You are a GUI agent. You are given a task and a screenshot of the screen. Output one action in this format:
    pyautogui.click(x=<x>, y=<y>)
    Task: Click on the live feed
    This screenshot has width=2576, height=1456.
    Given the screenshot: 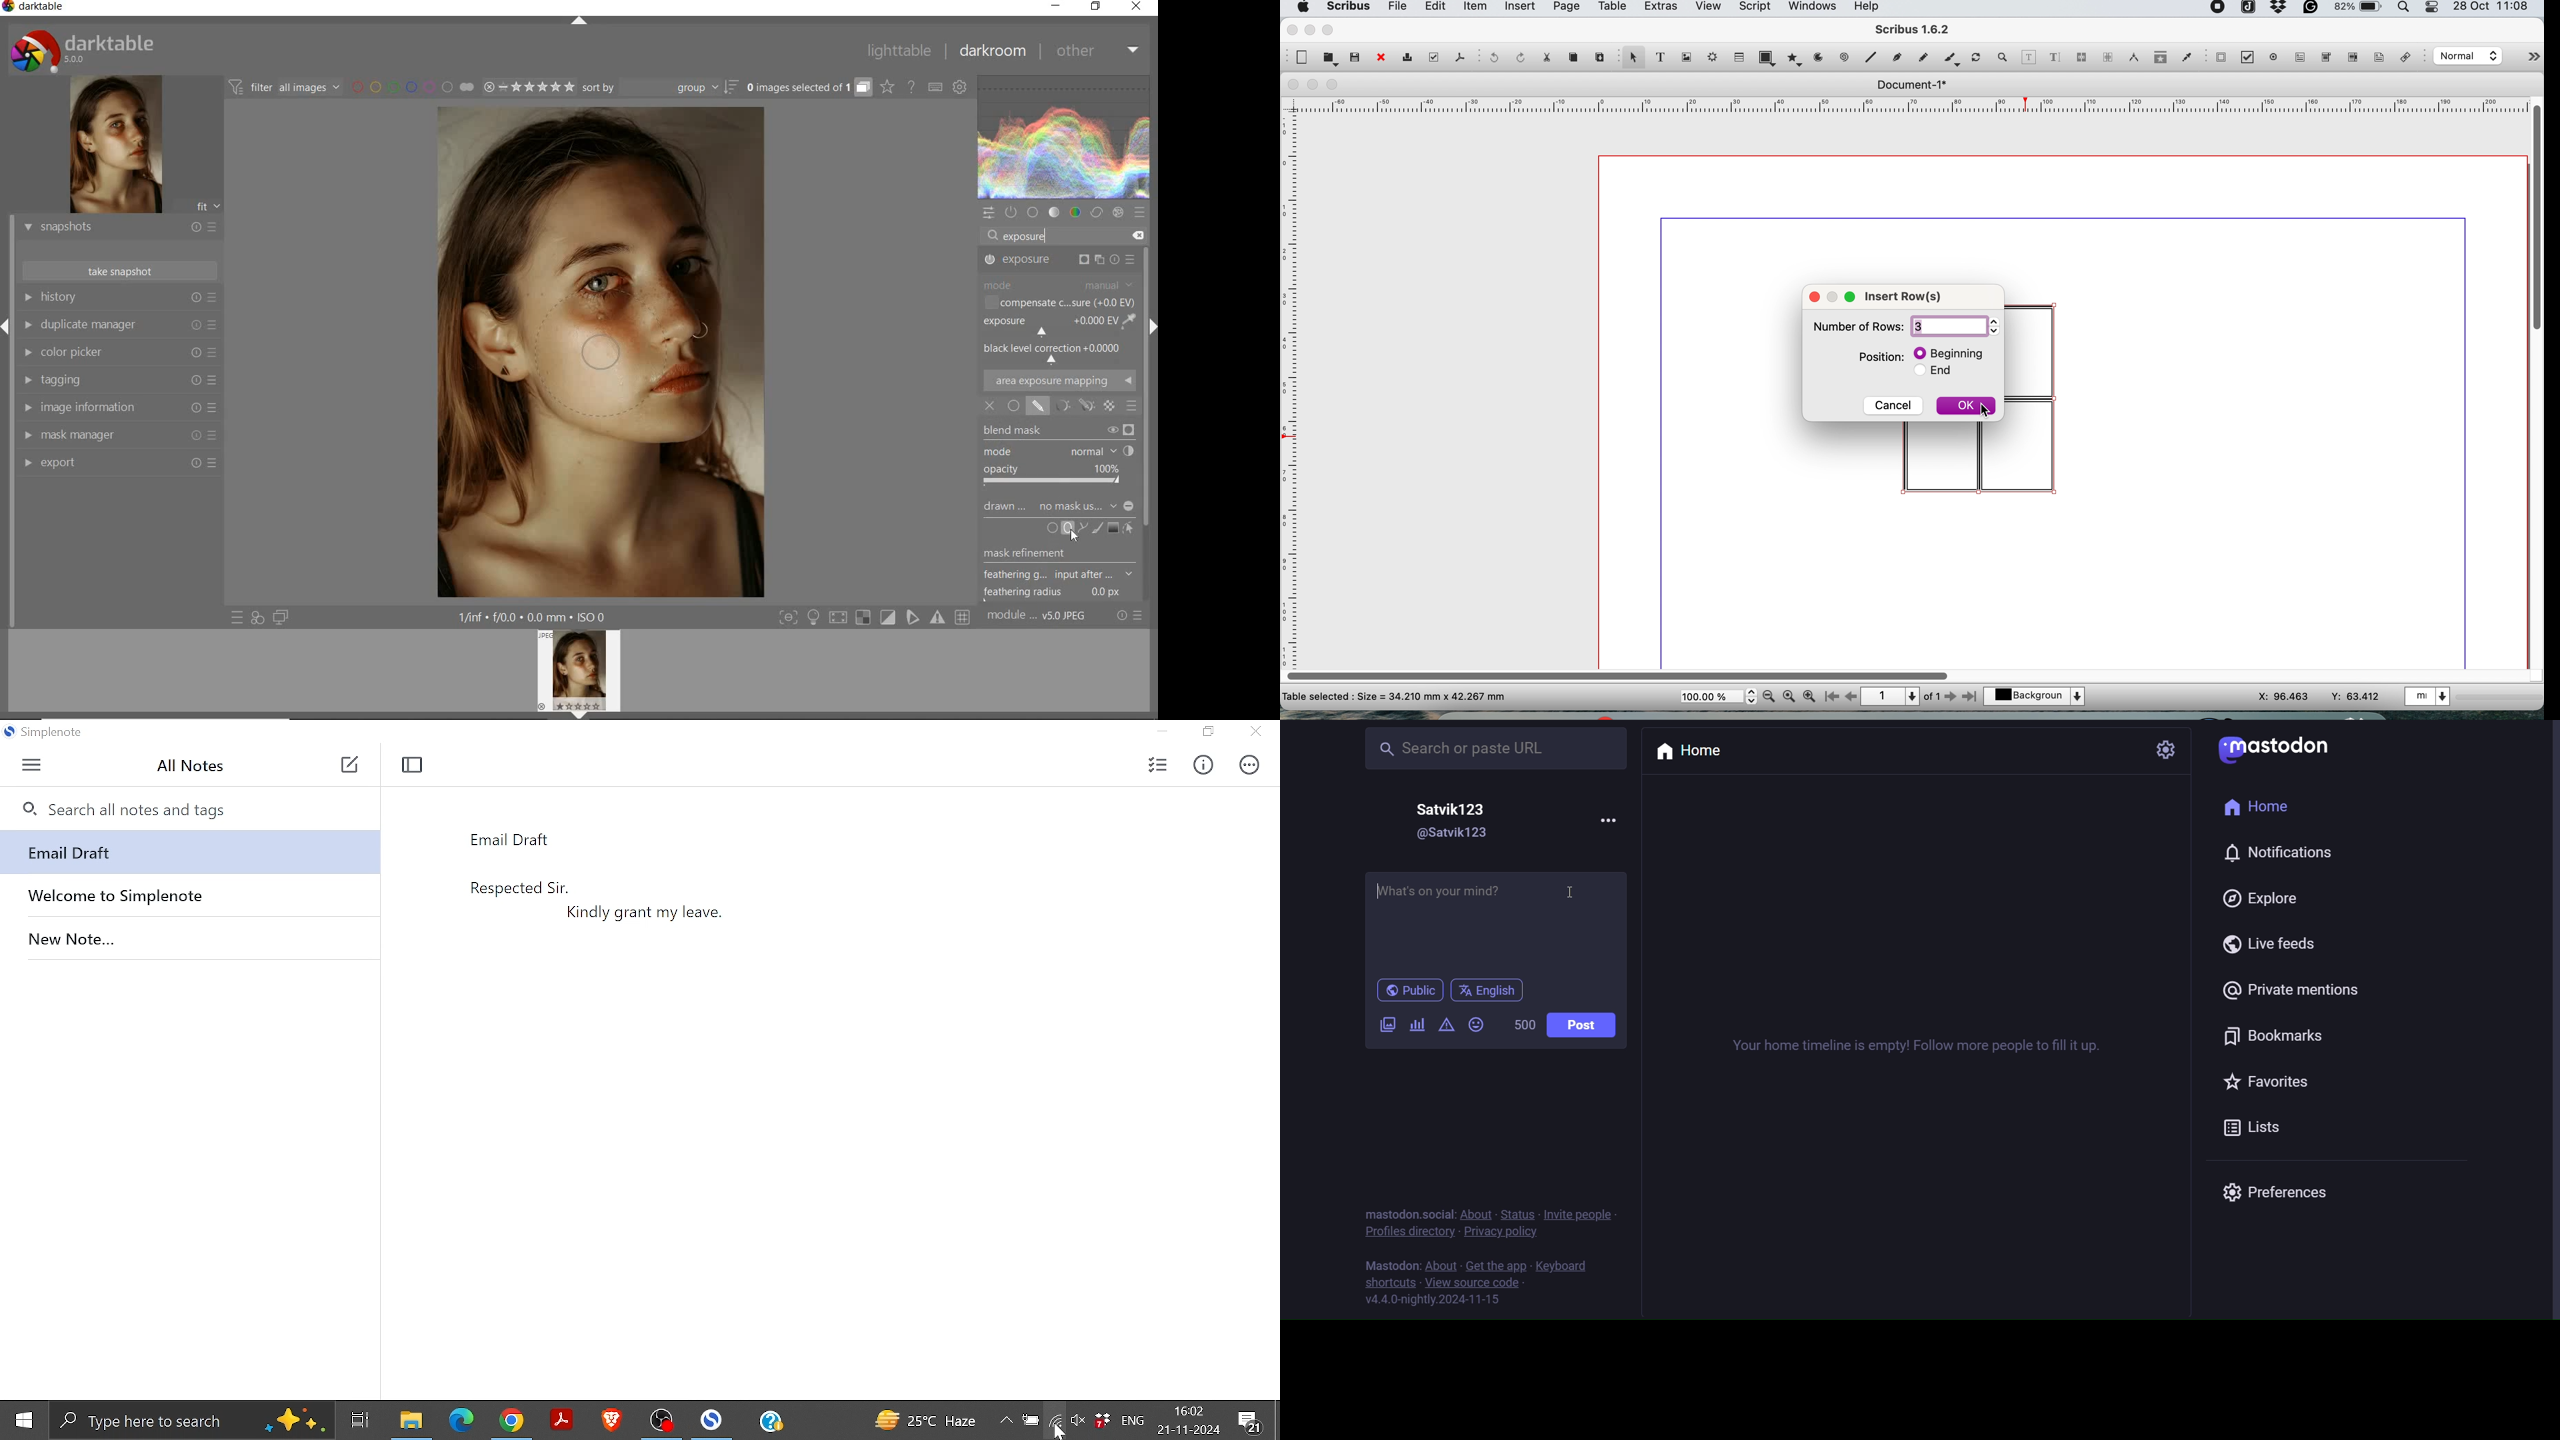 What is the action you would take?
    pyautogui.click(x=2275, y=945)
    